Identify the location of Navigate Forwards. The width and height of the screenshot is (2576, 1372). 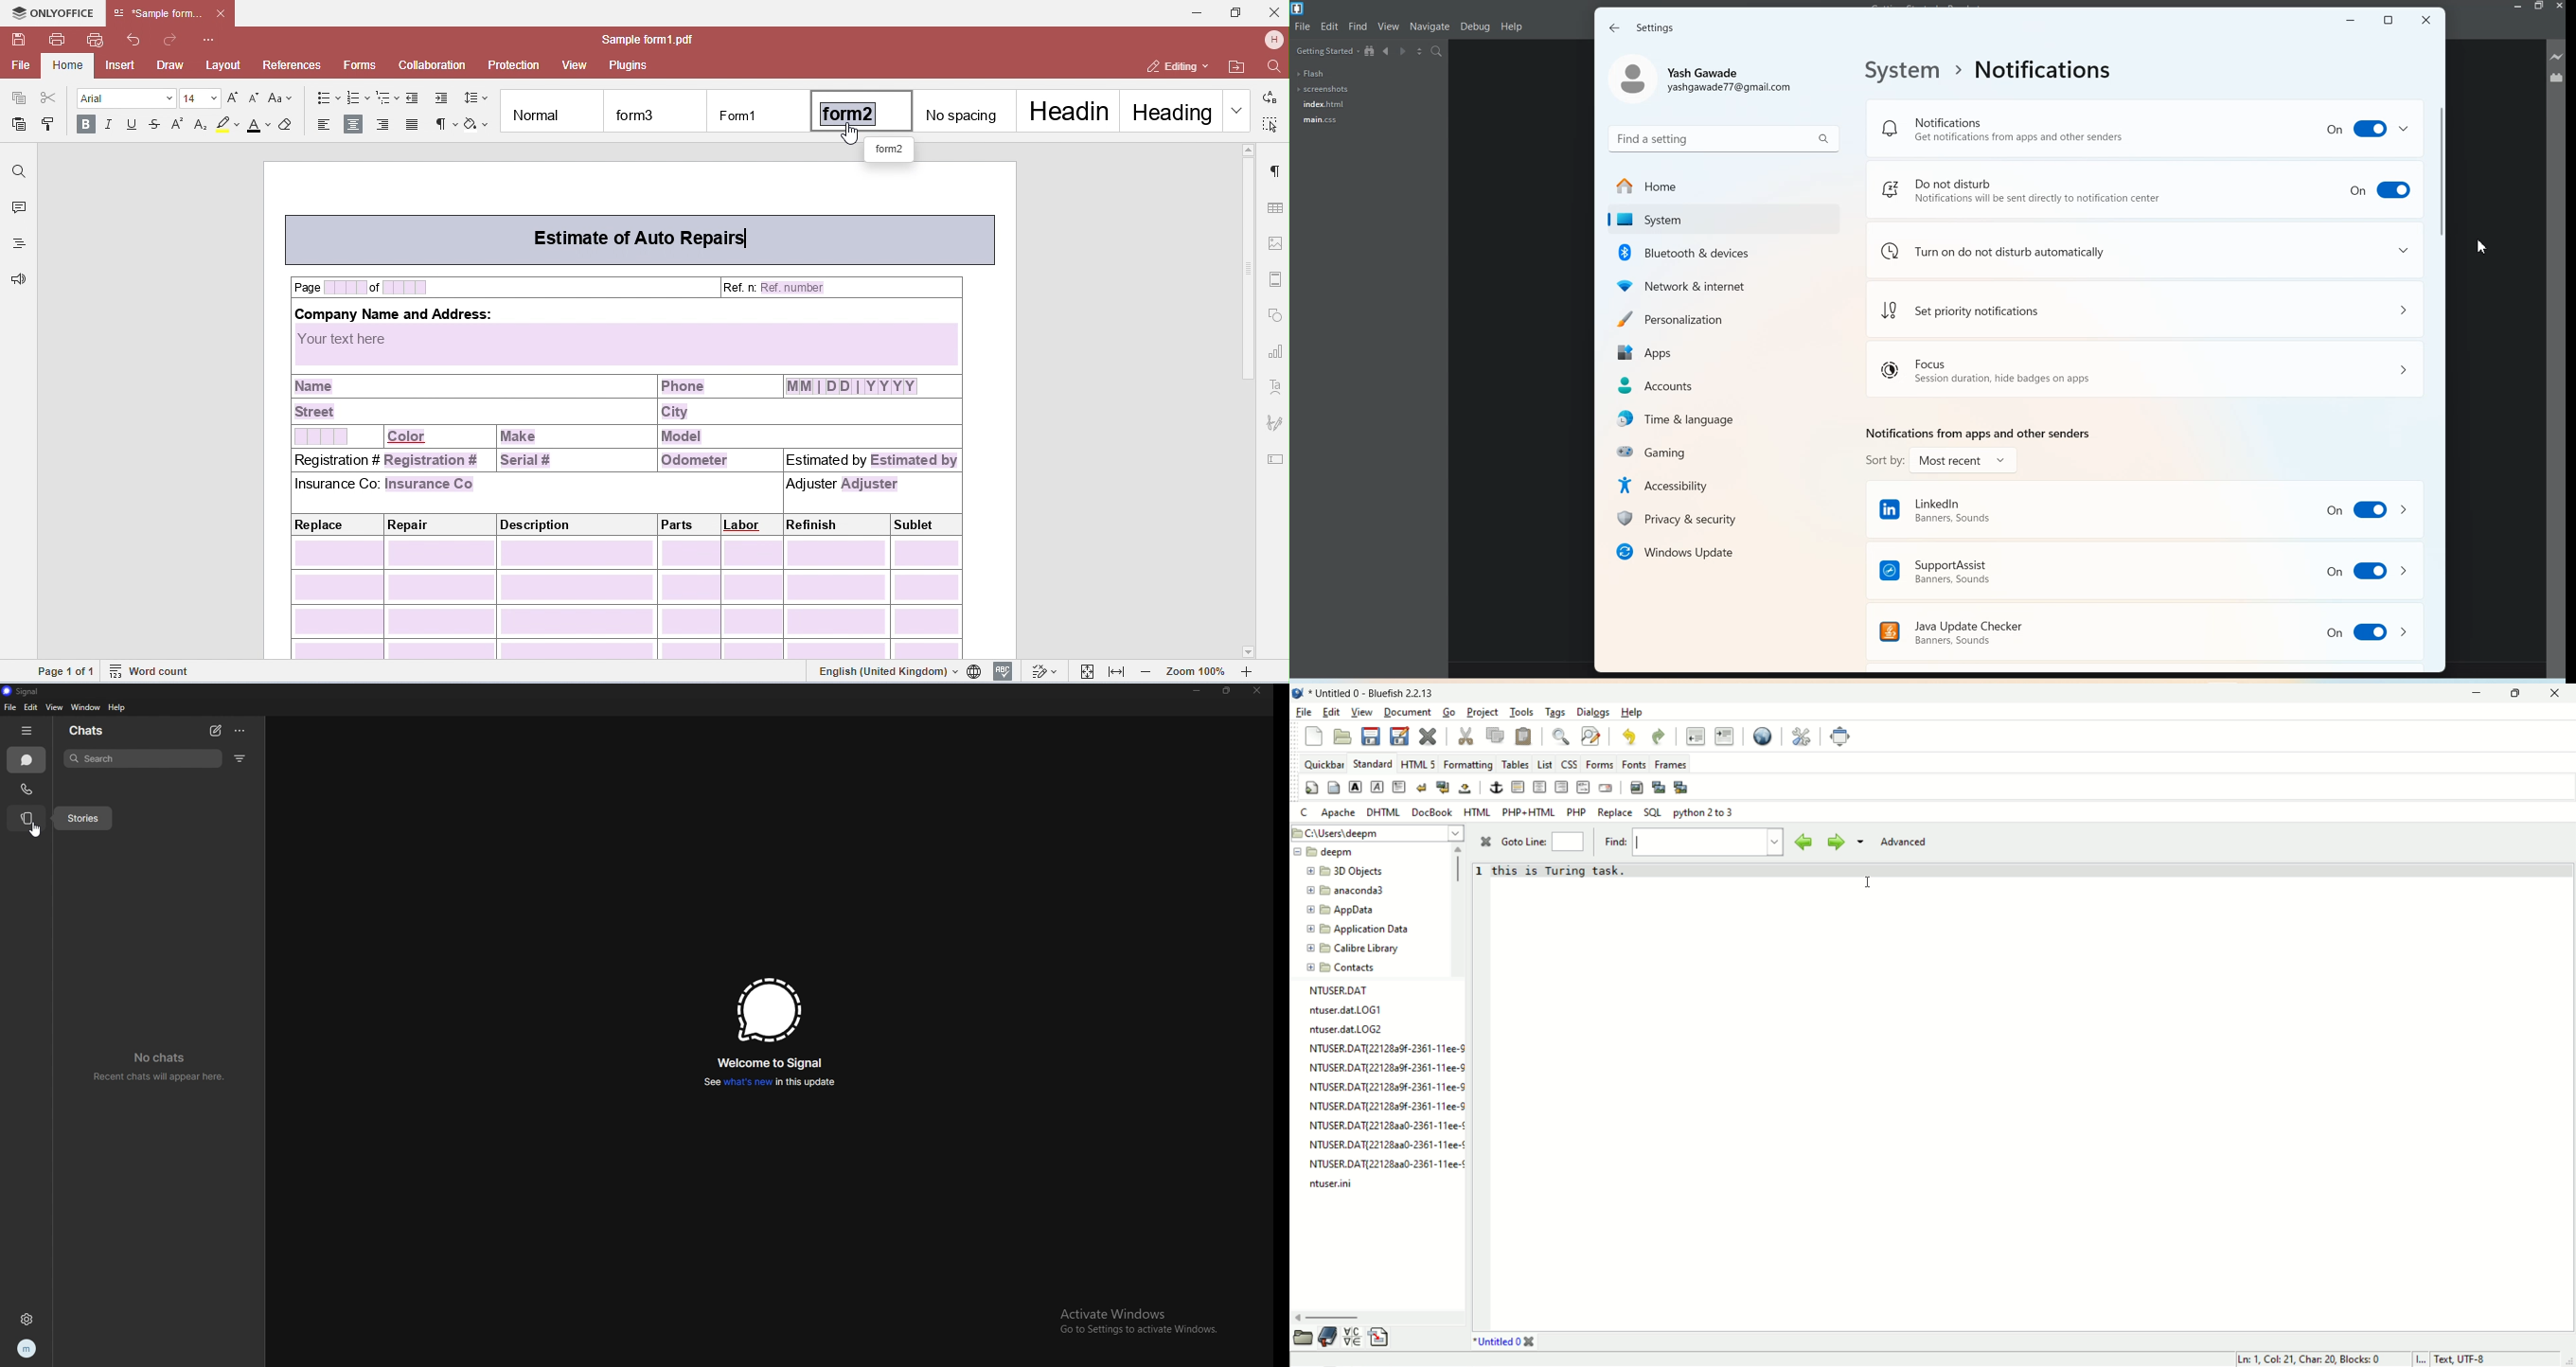
(1404, 52).